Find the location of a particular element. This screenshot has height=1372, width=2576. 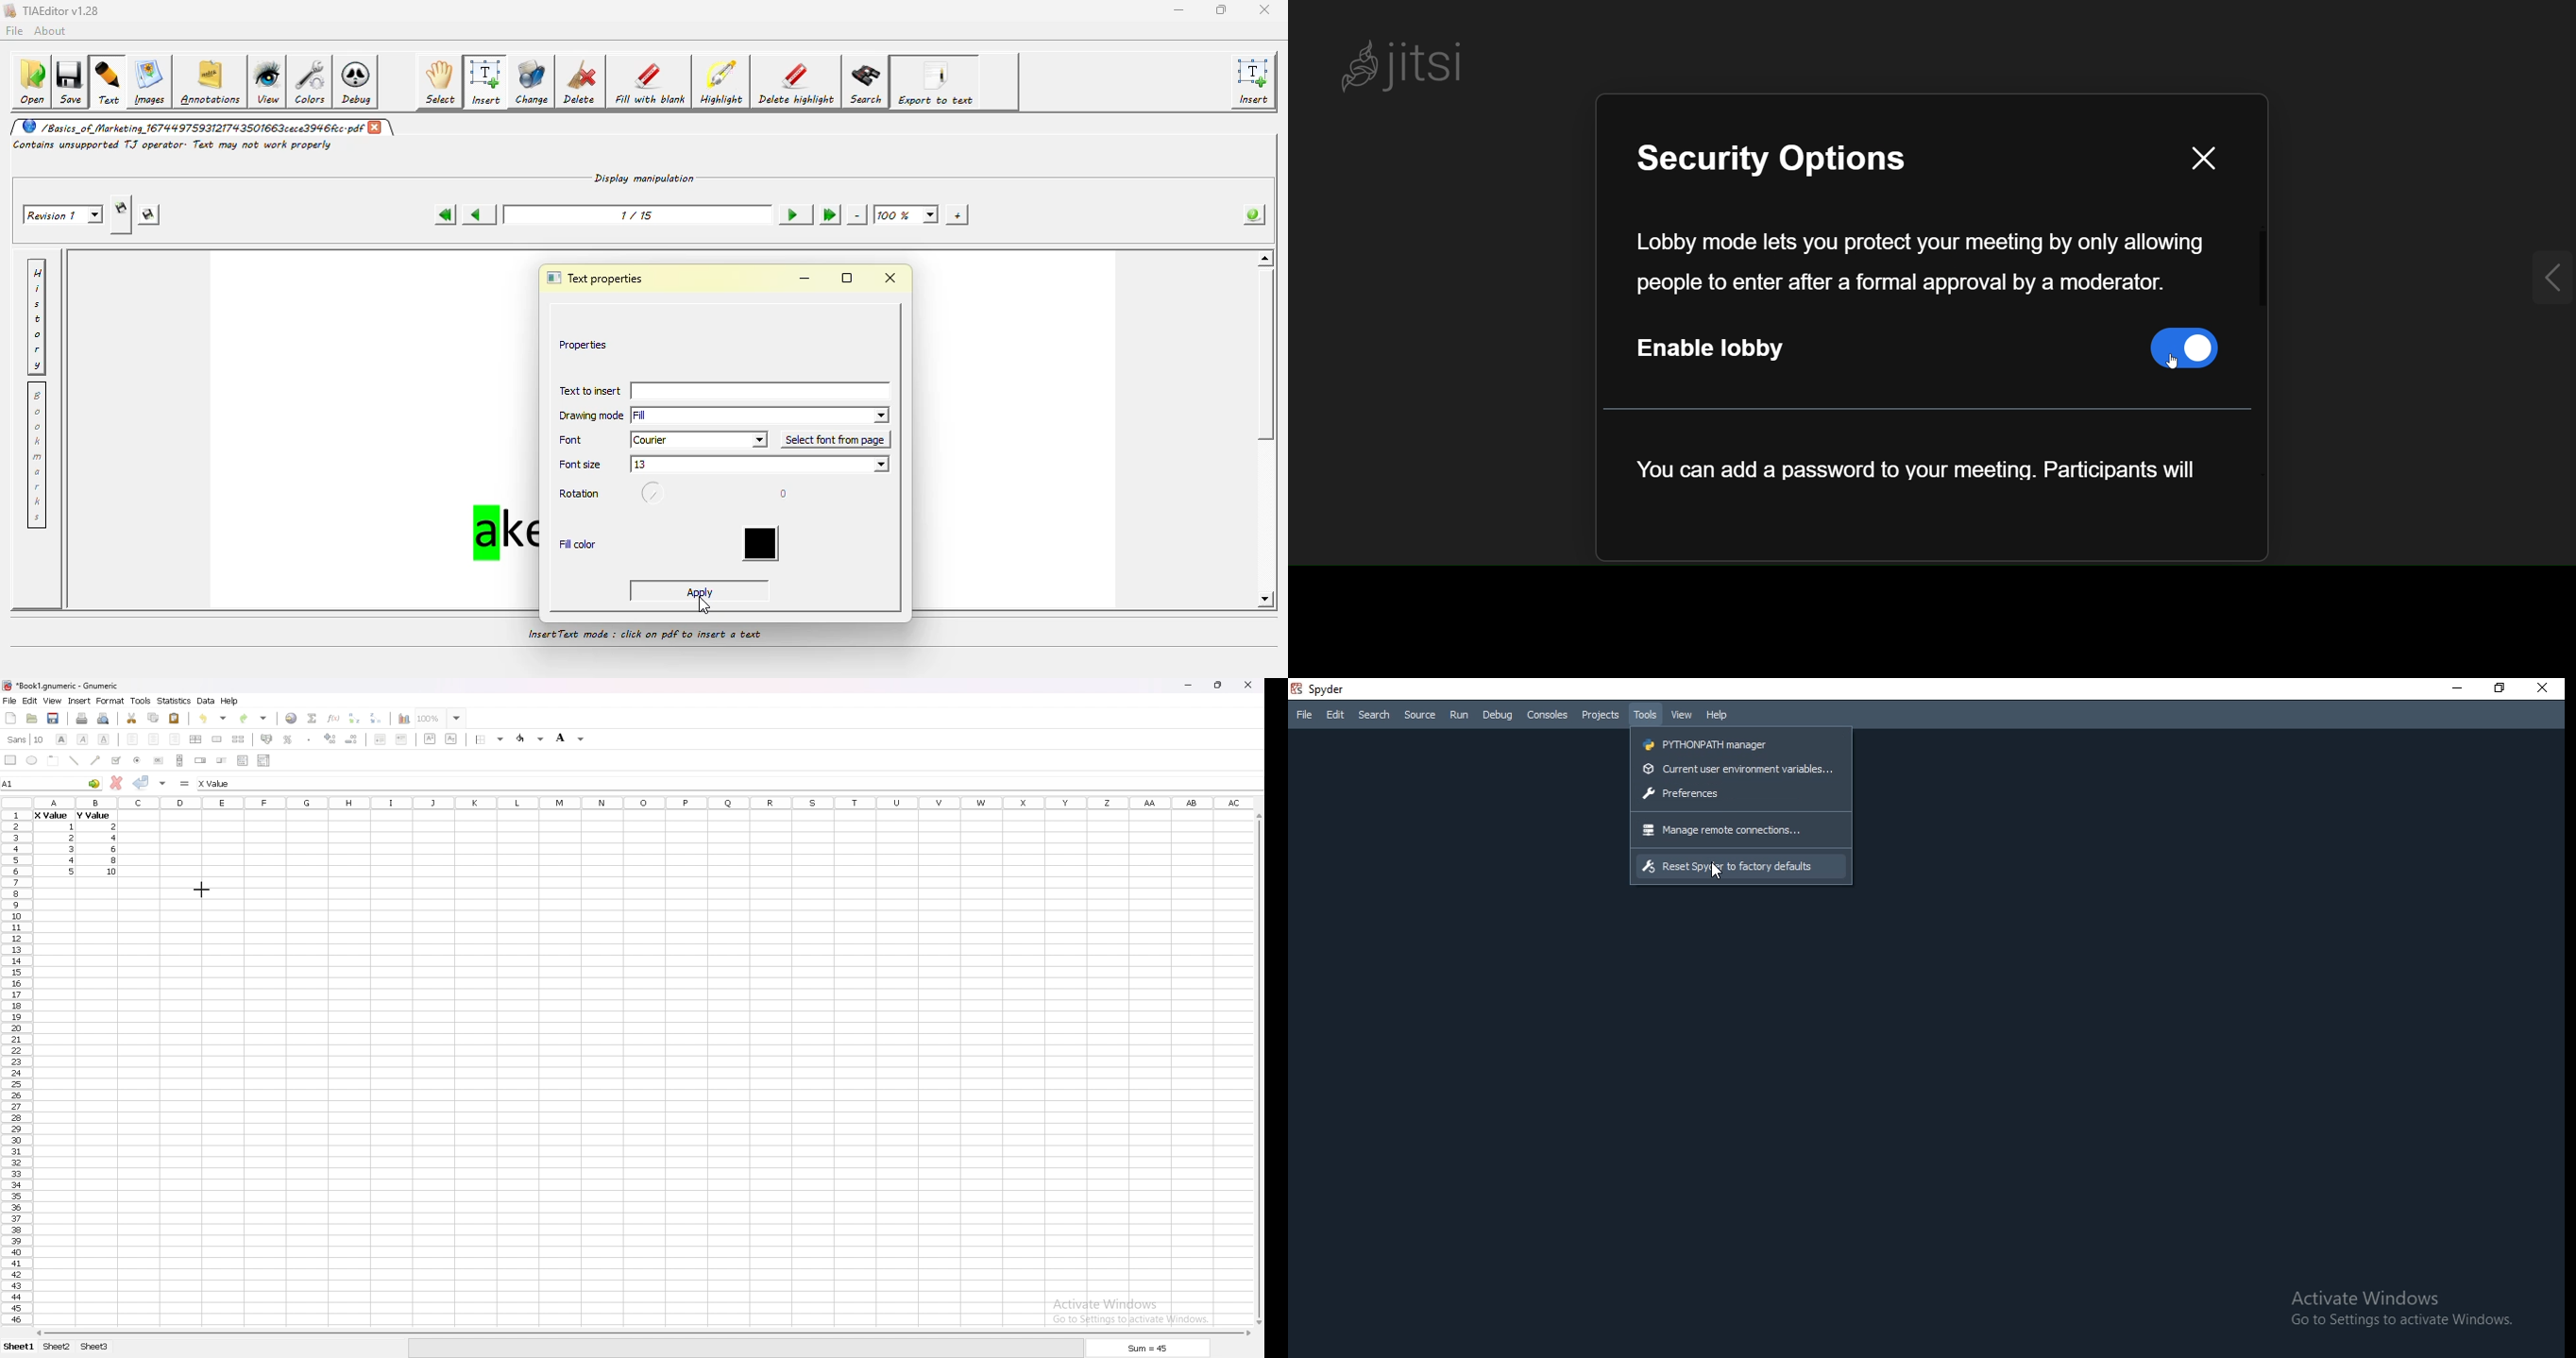

value is located at coordinates (73, 860).